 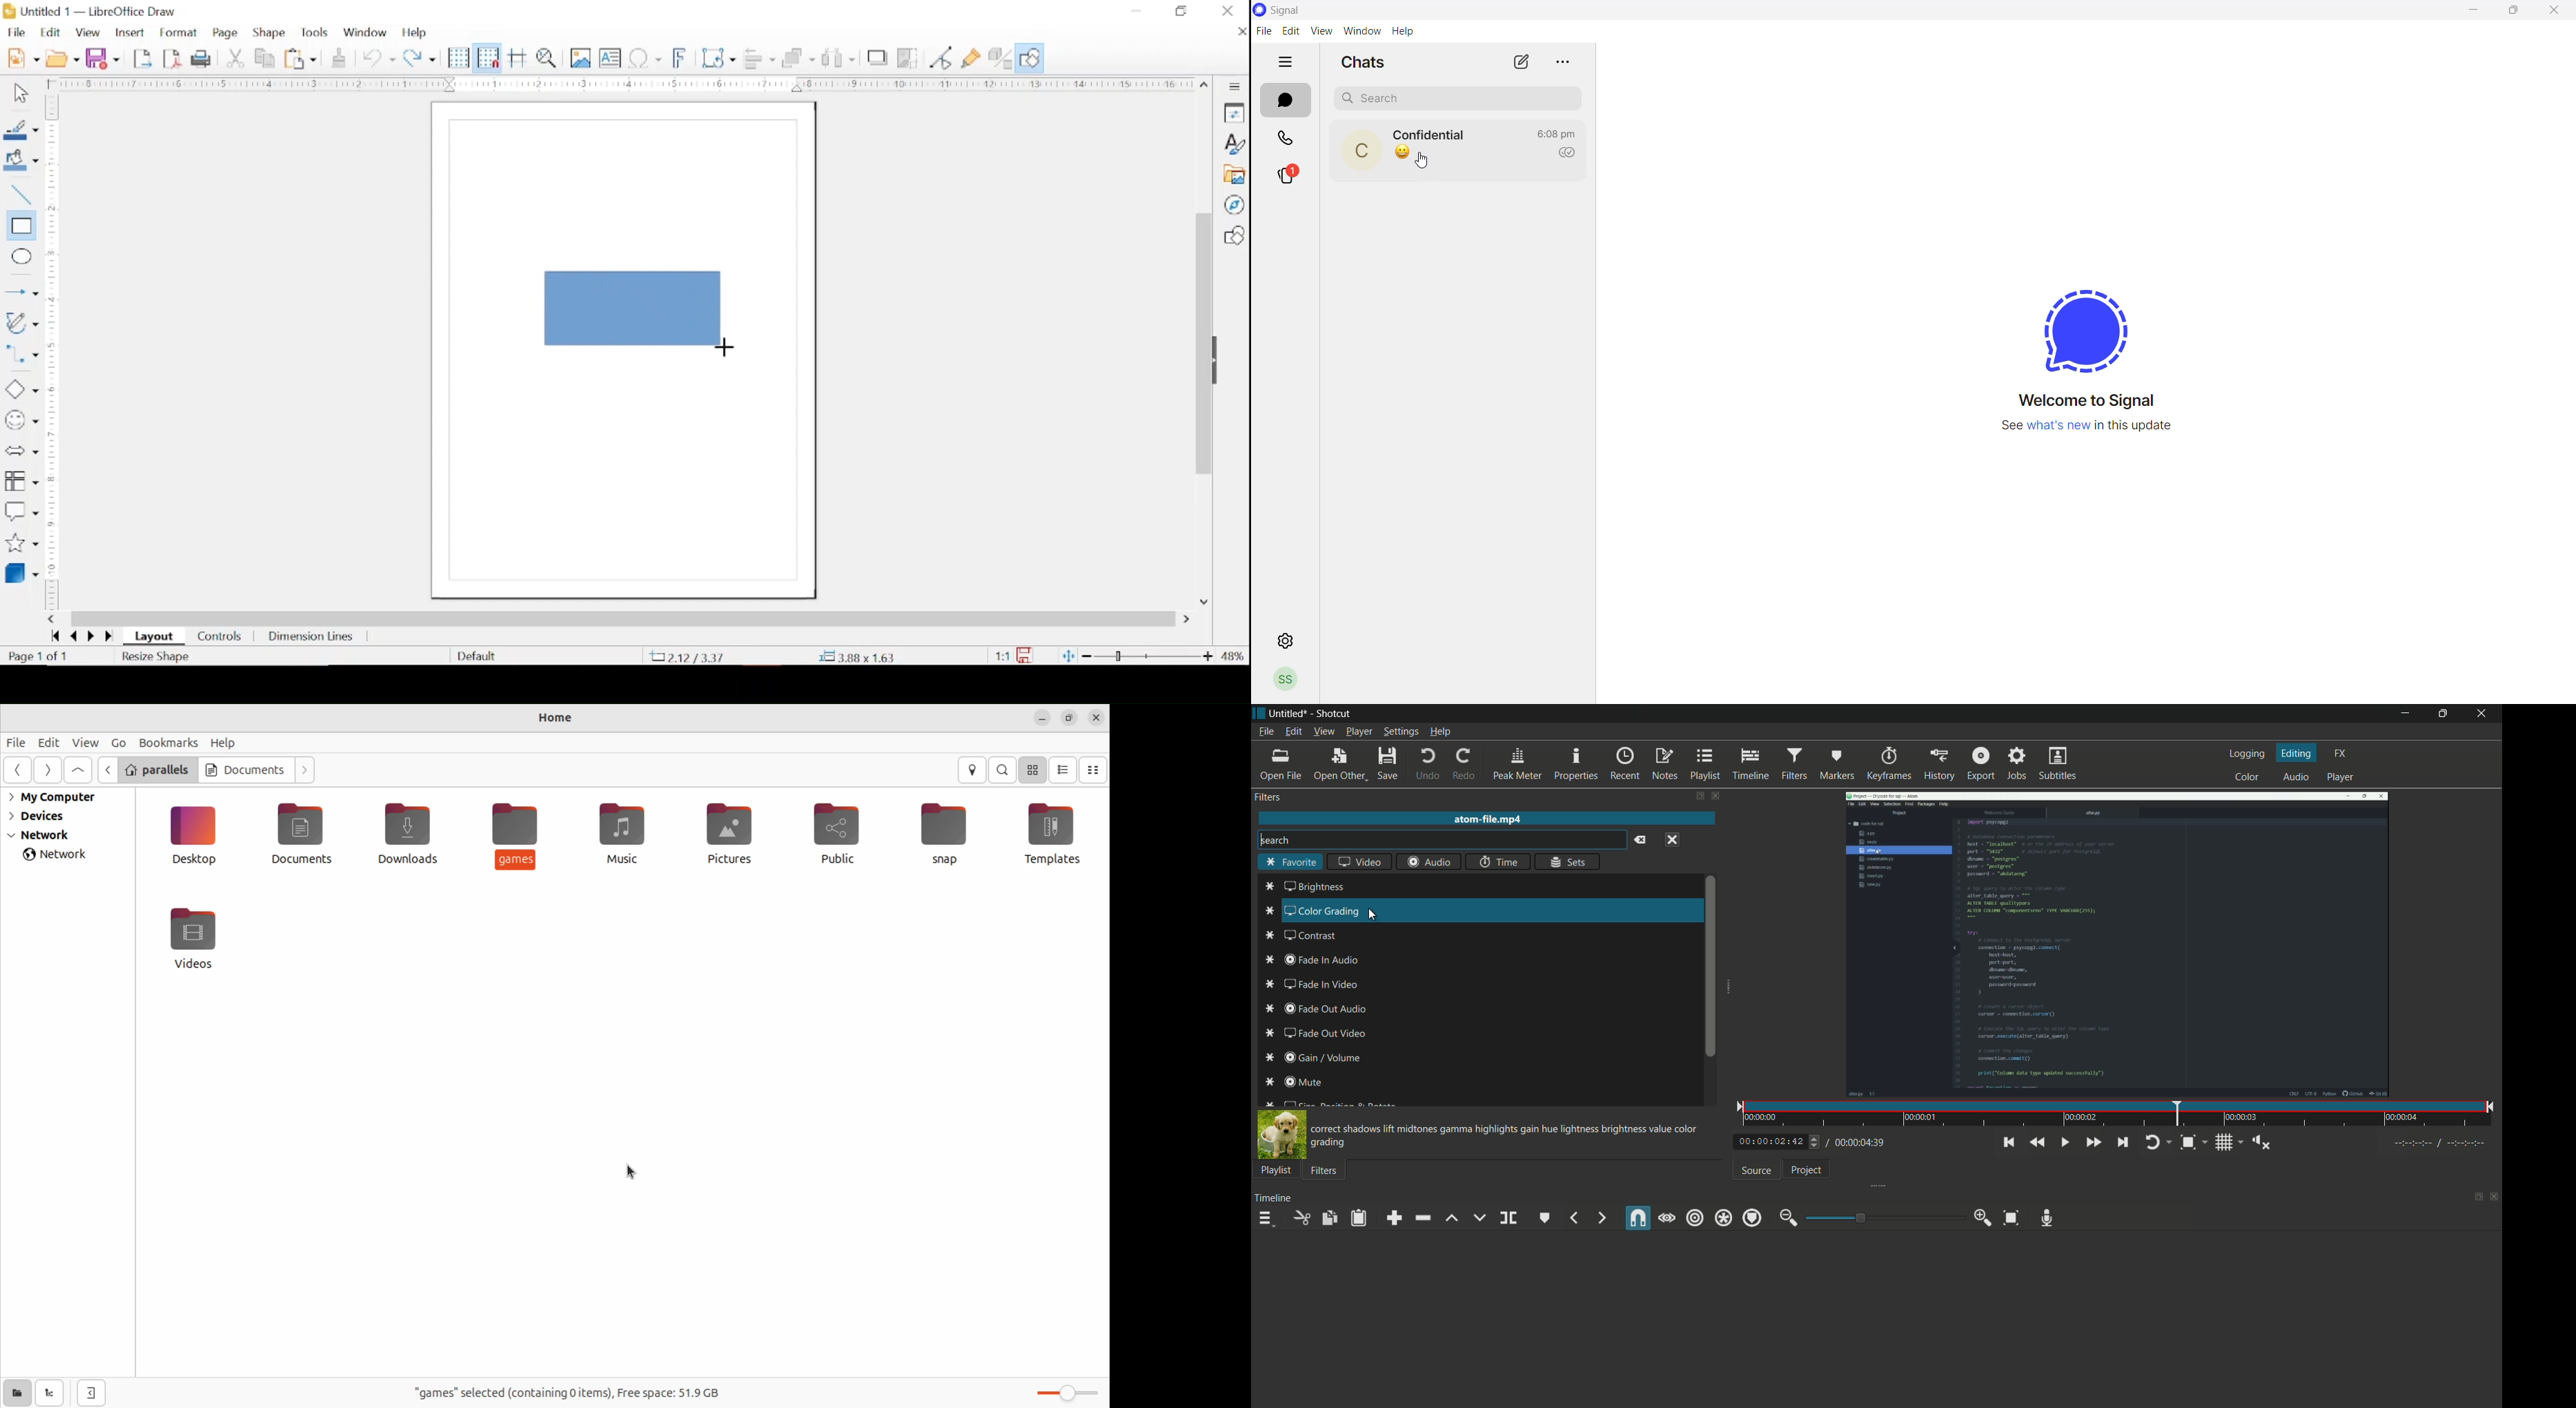 What do you see at coordinates (1939, 763) in the screenshot?
I see `history` at bounding box center [1939, 763].